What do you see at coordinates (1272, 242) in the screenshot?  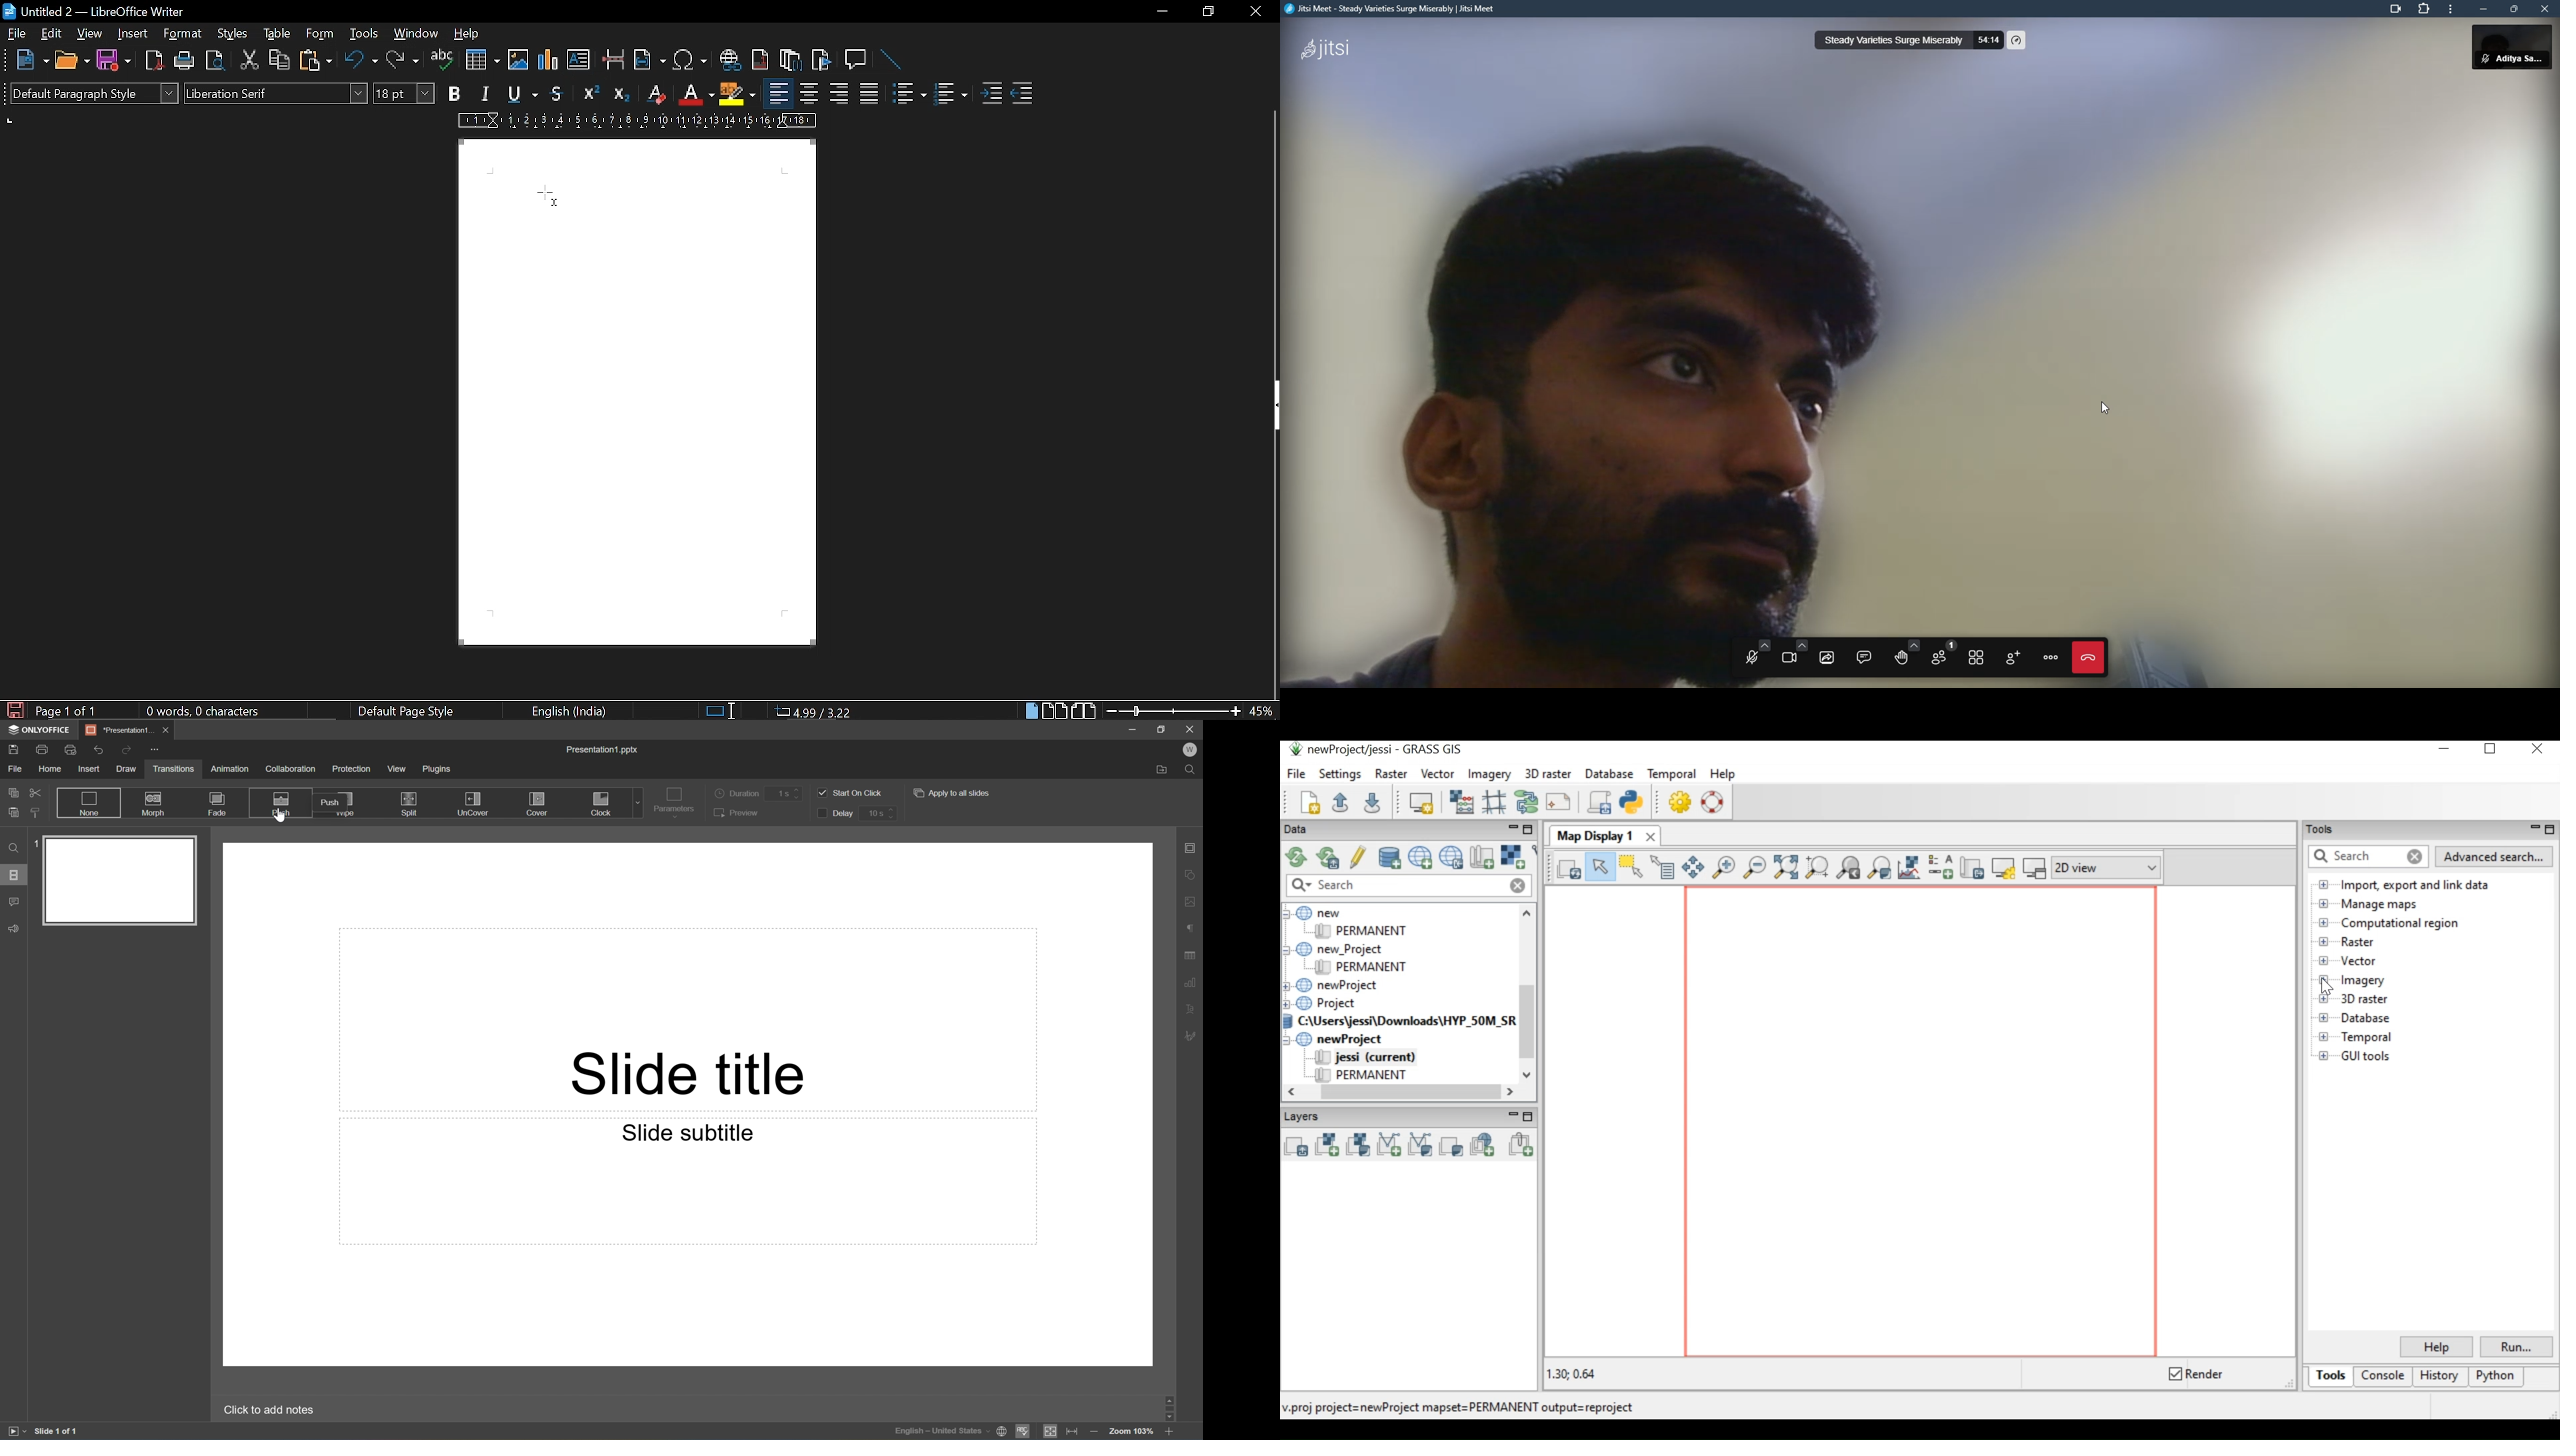 I see `vertical scroll bar` at bounding box center [1272, 242].